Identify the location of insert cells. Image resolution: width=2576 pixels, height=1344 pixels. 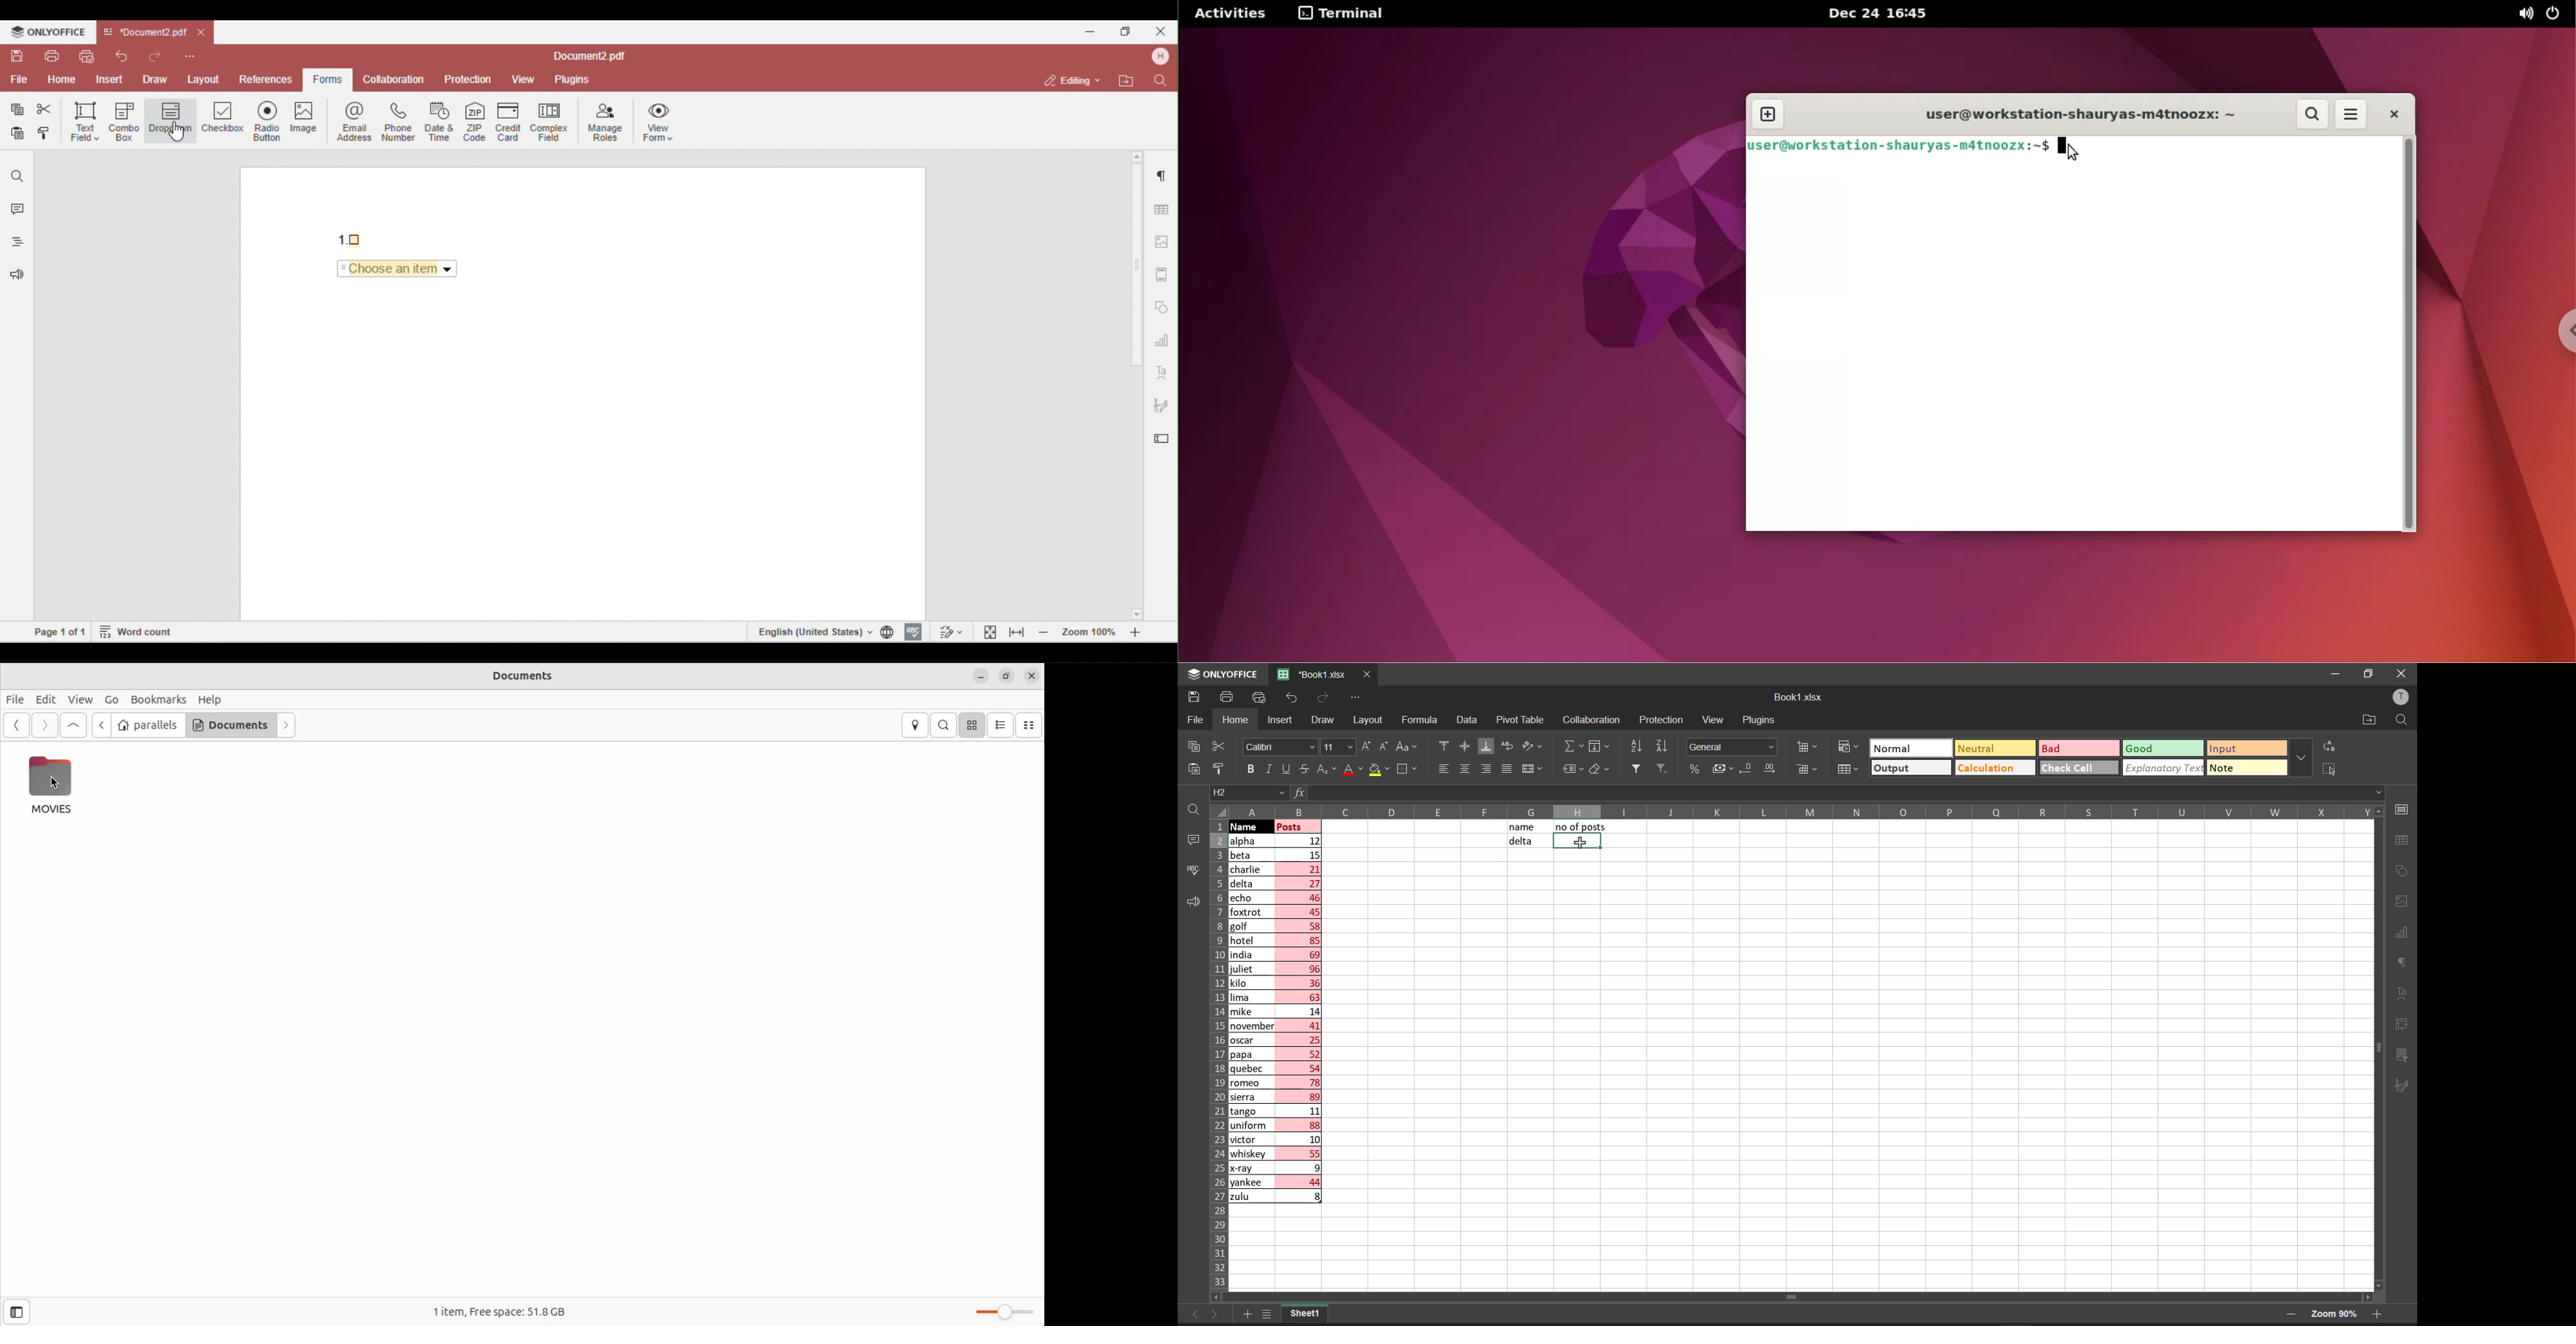
(1806, 748).